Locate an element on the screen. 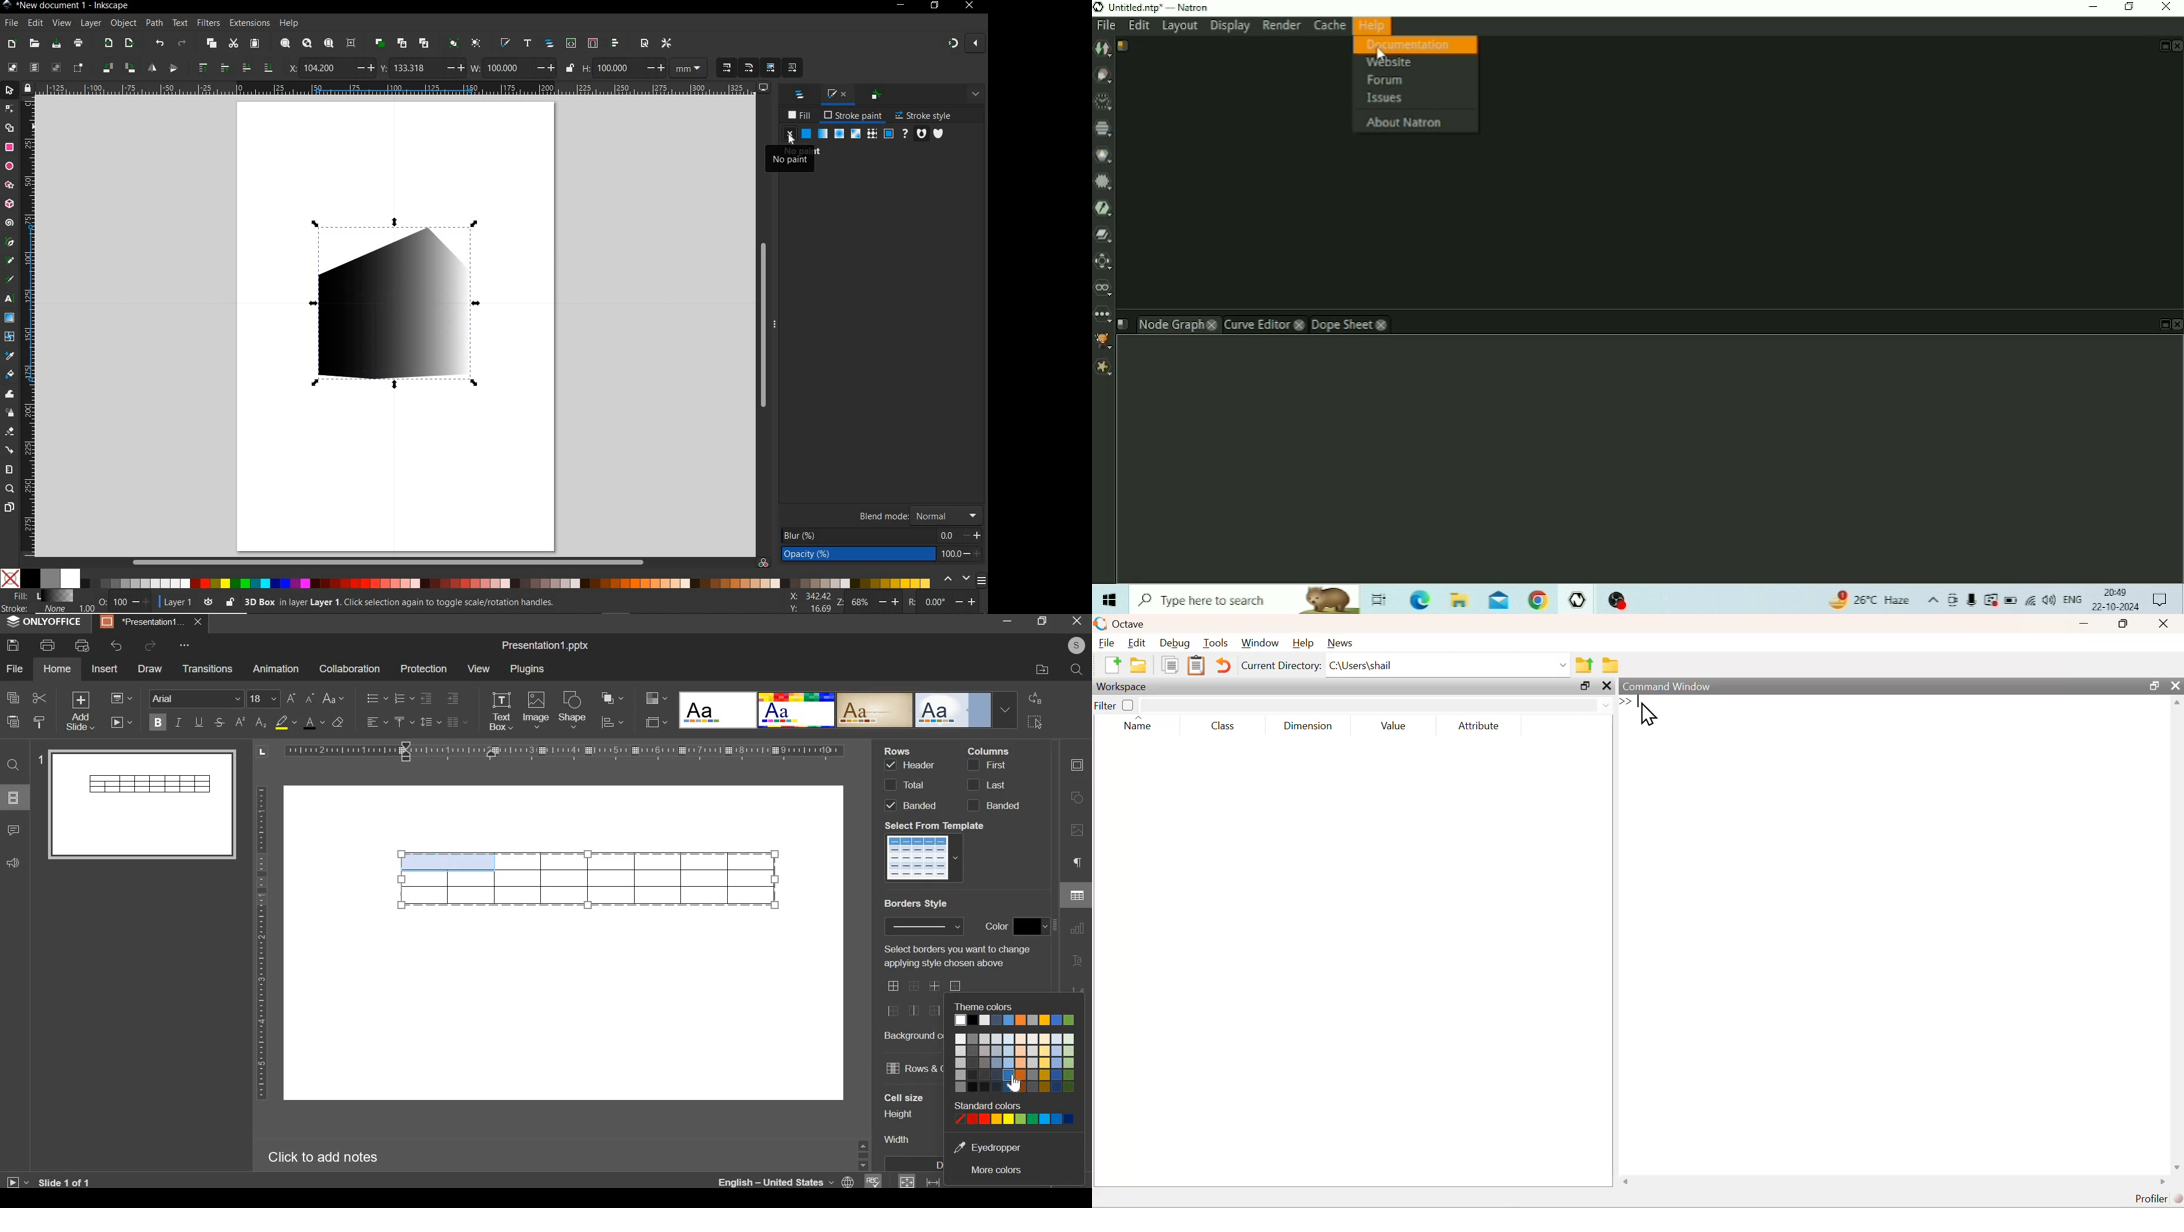 This screenshot has height=1232, width=2184. TEXT is located at coordinates (179, 23).